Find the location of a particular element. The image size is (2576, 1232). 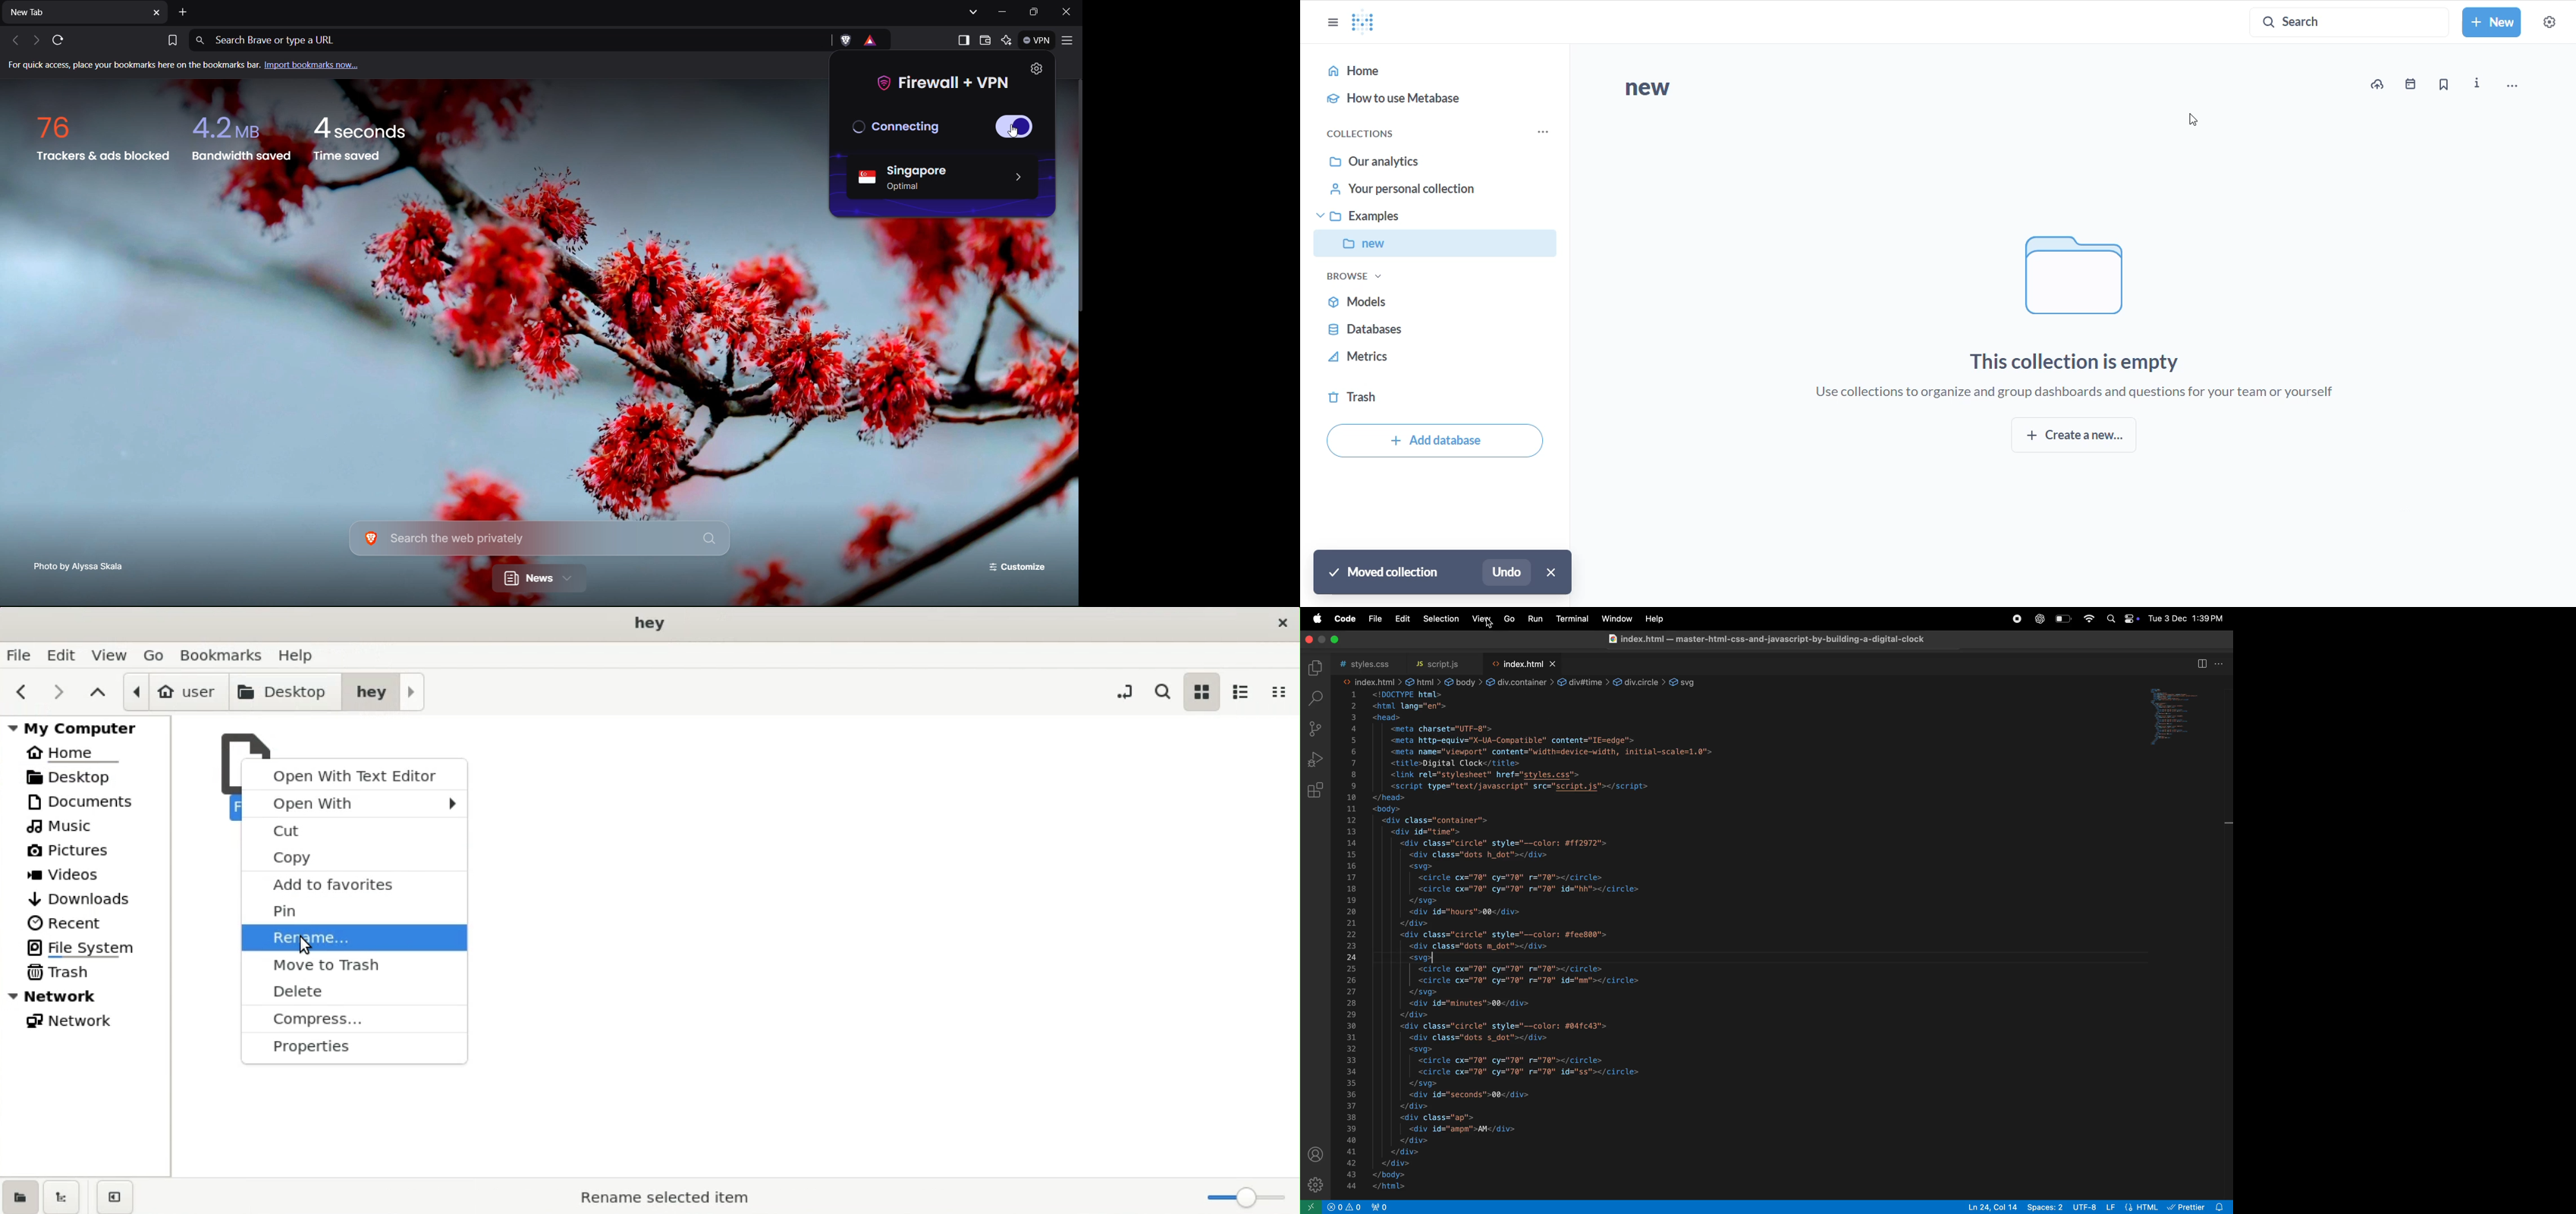

list view is located at coordinates (1241, 691).